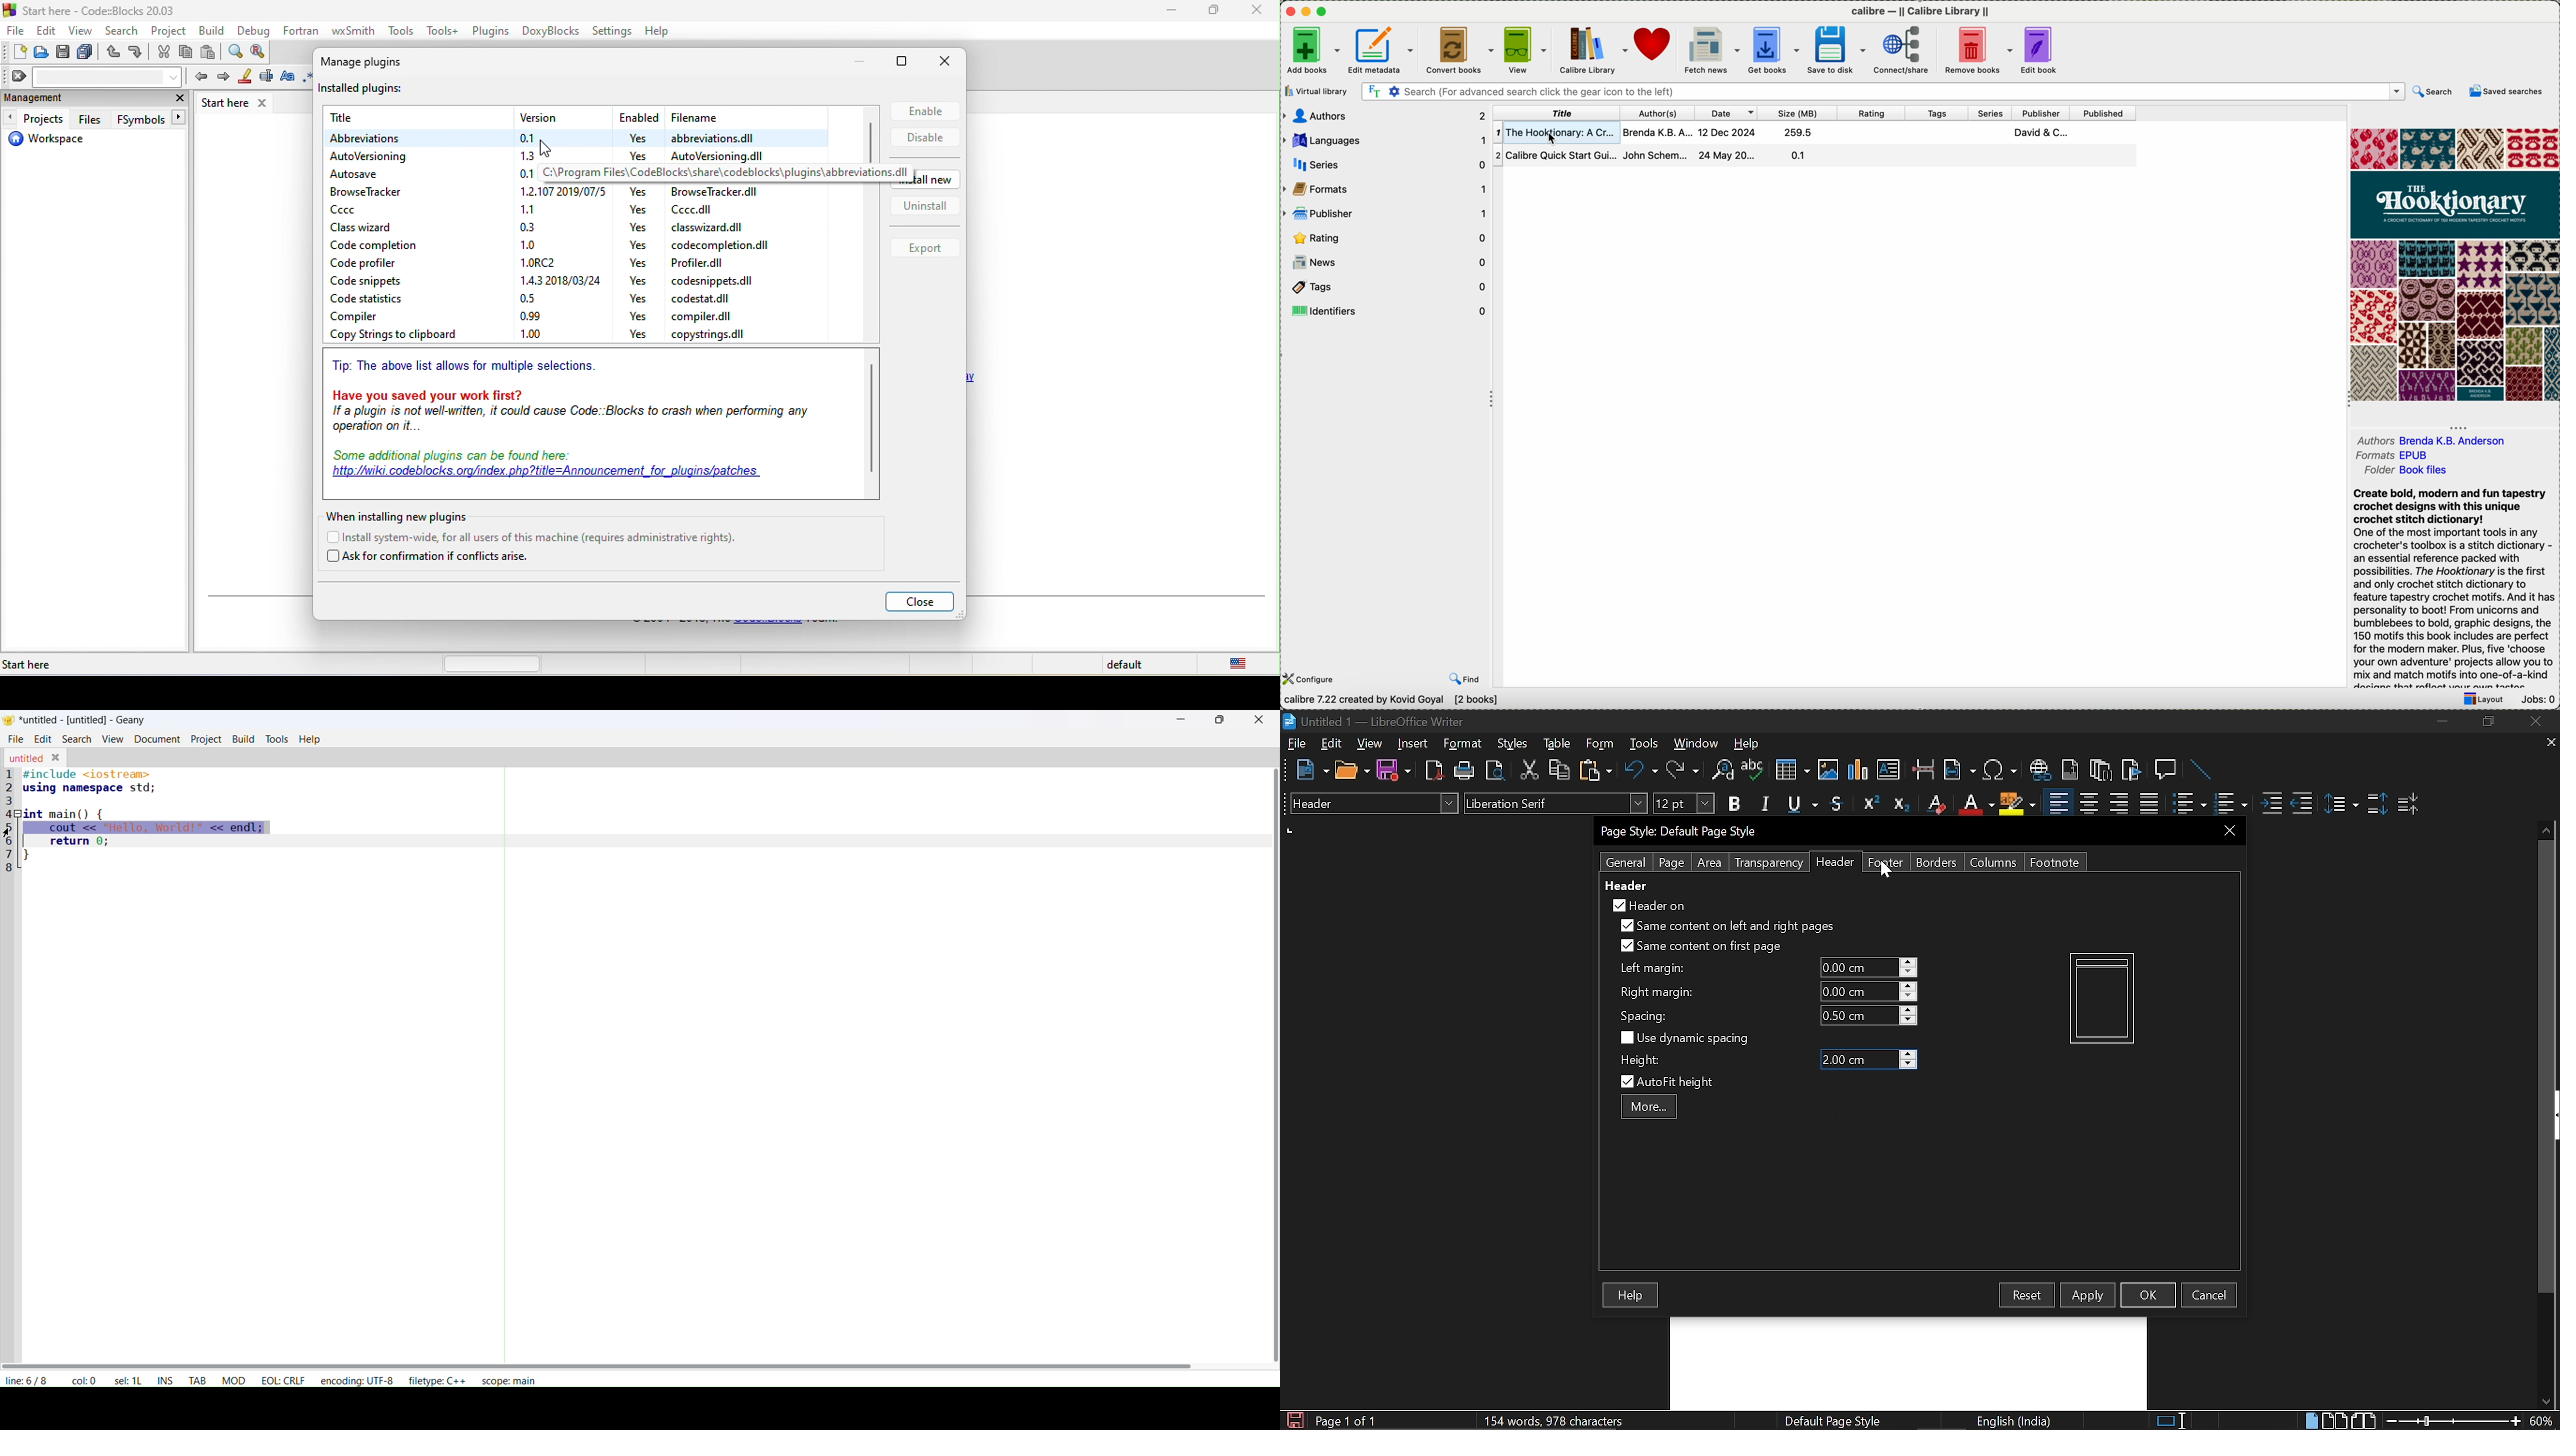 The image size is (2576, 1456). Describe the element at coordinates (405, 118) in the screenshot. I see `title` at that location.